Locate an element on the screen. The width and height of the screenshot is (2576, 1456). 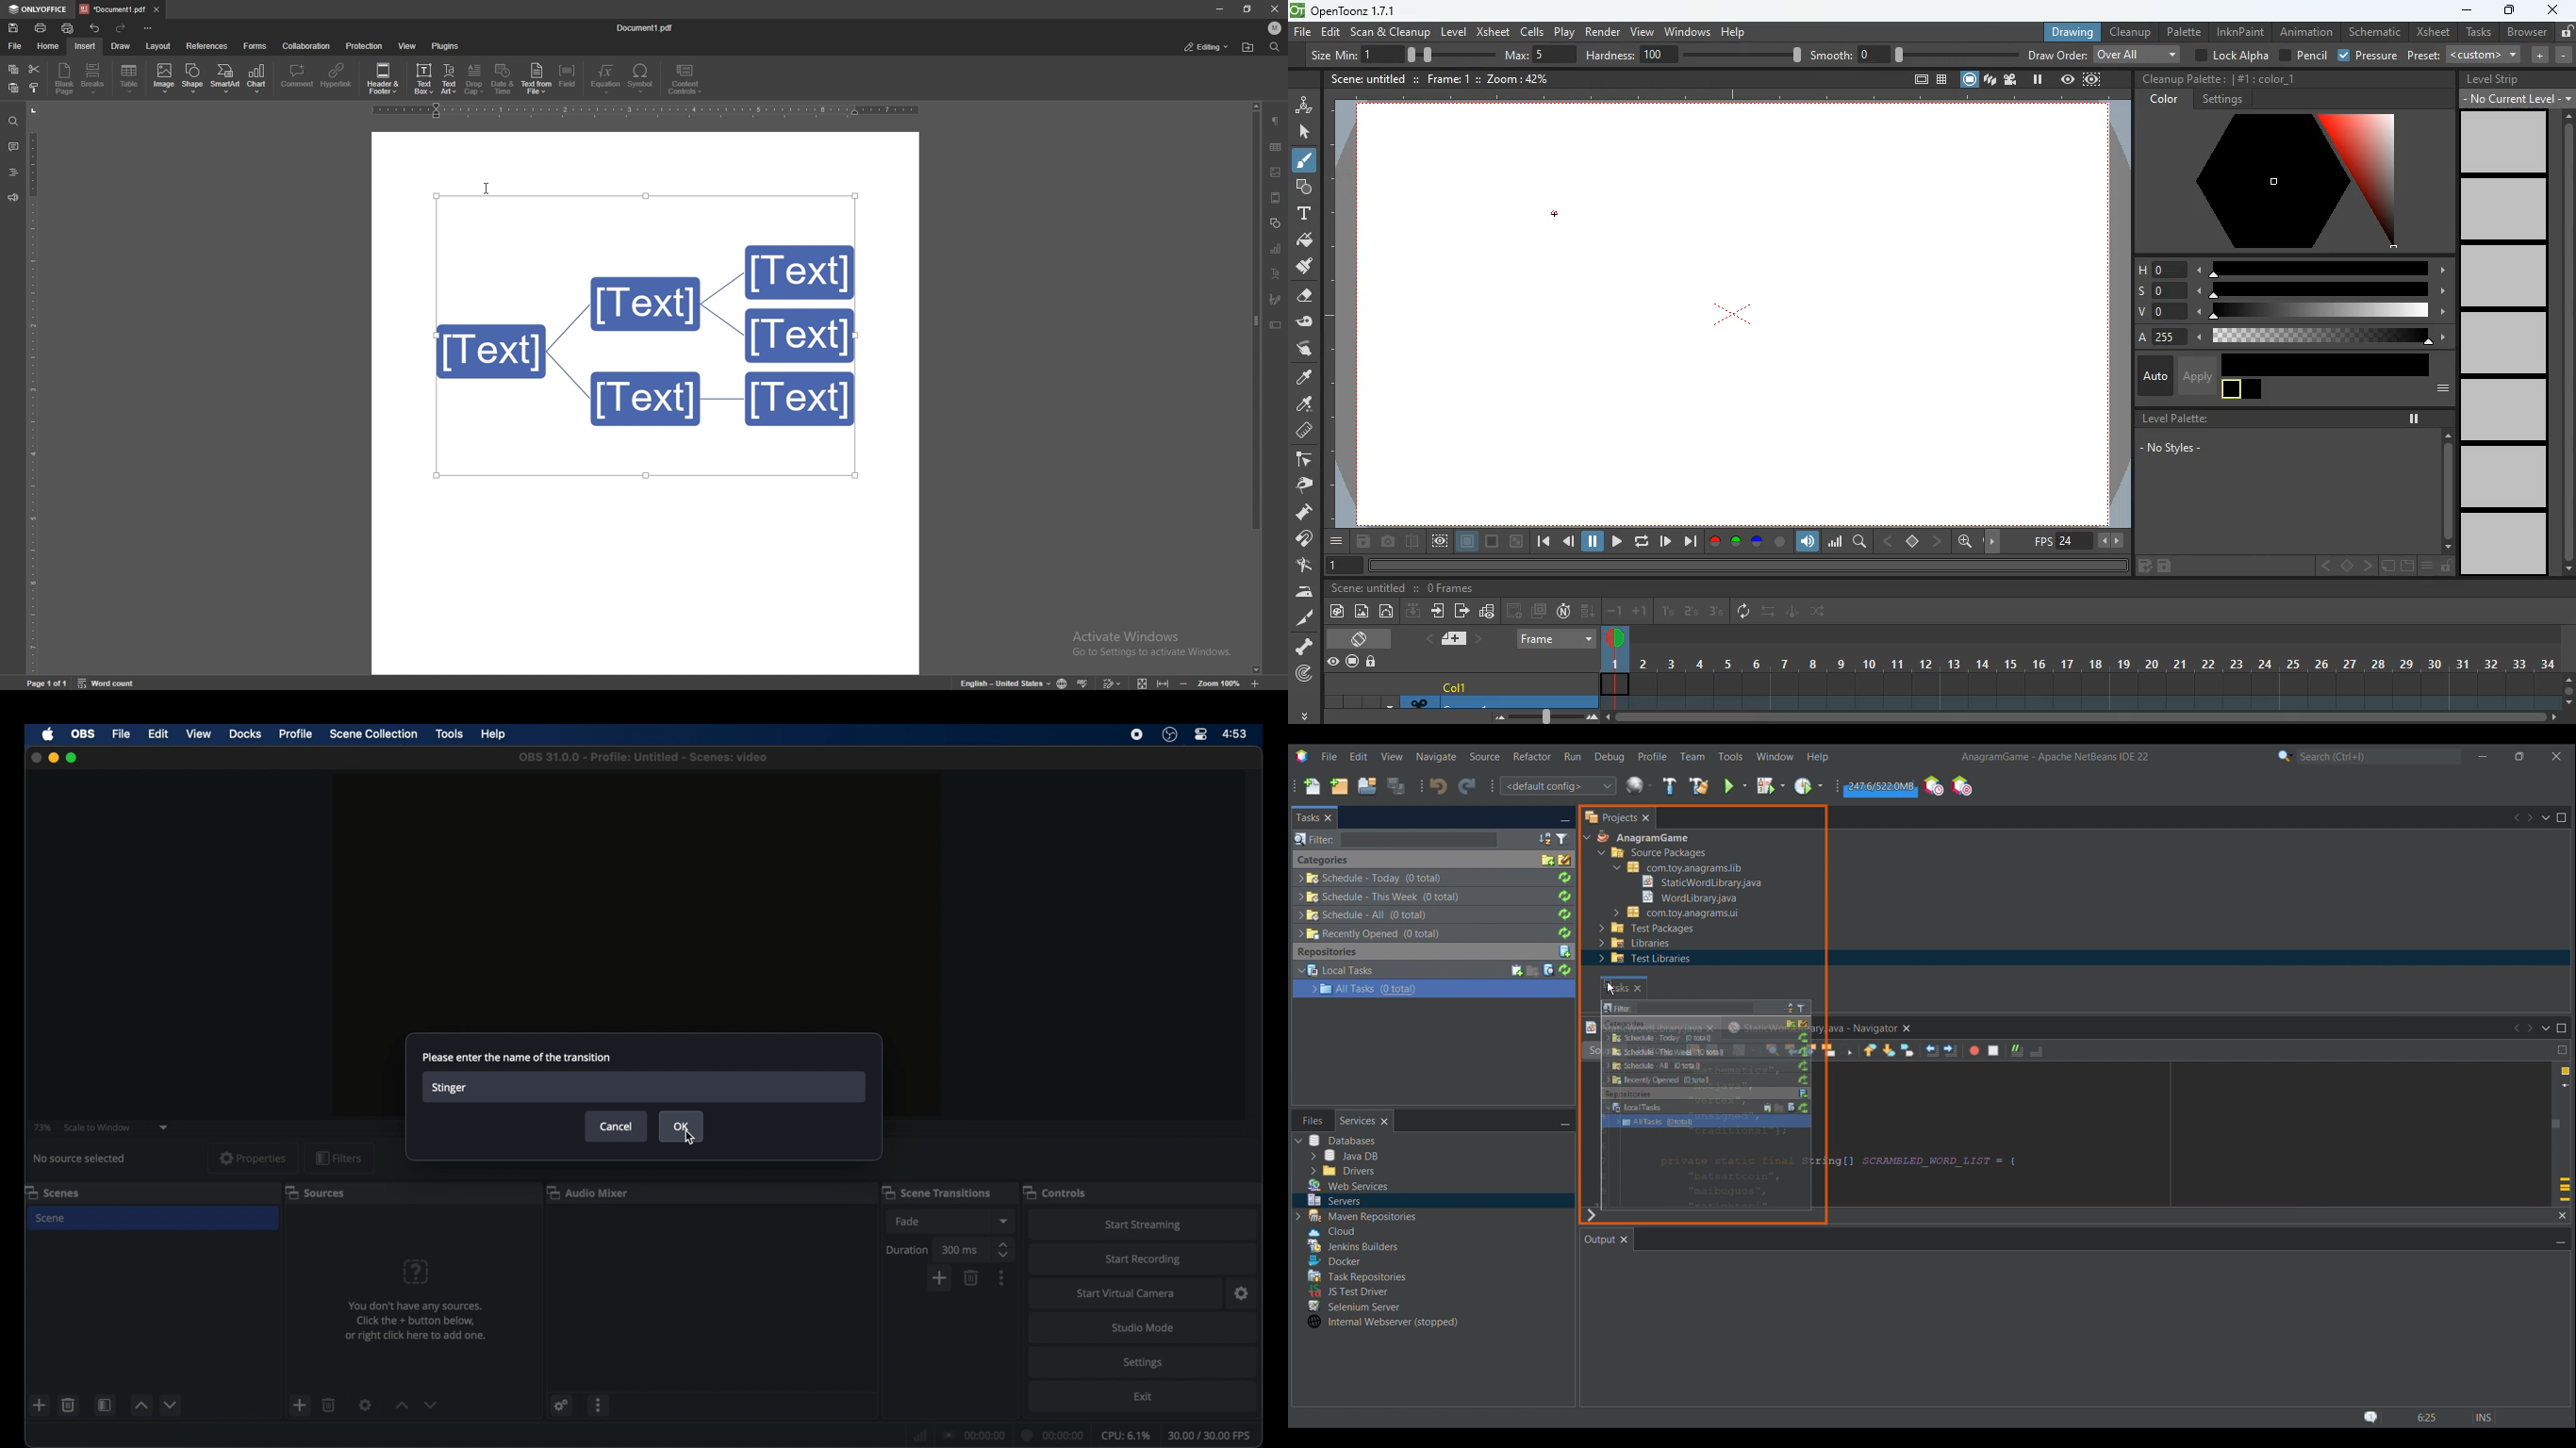
Software logo is located at coordinates (1302, 756).